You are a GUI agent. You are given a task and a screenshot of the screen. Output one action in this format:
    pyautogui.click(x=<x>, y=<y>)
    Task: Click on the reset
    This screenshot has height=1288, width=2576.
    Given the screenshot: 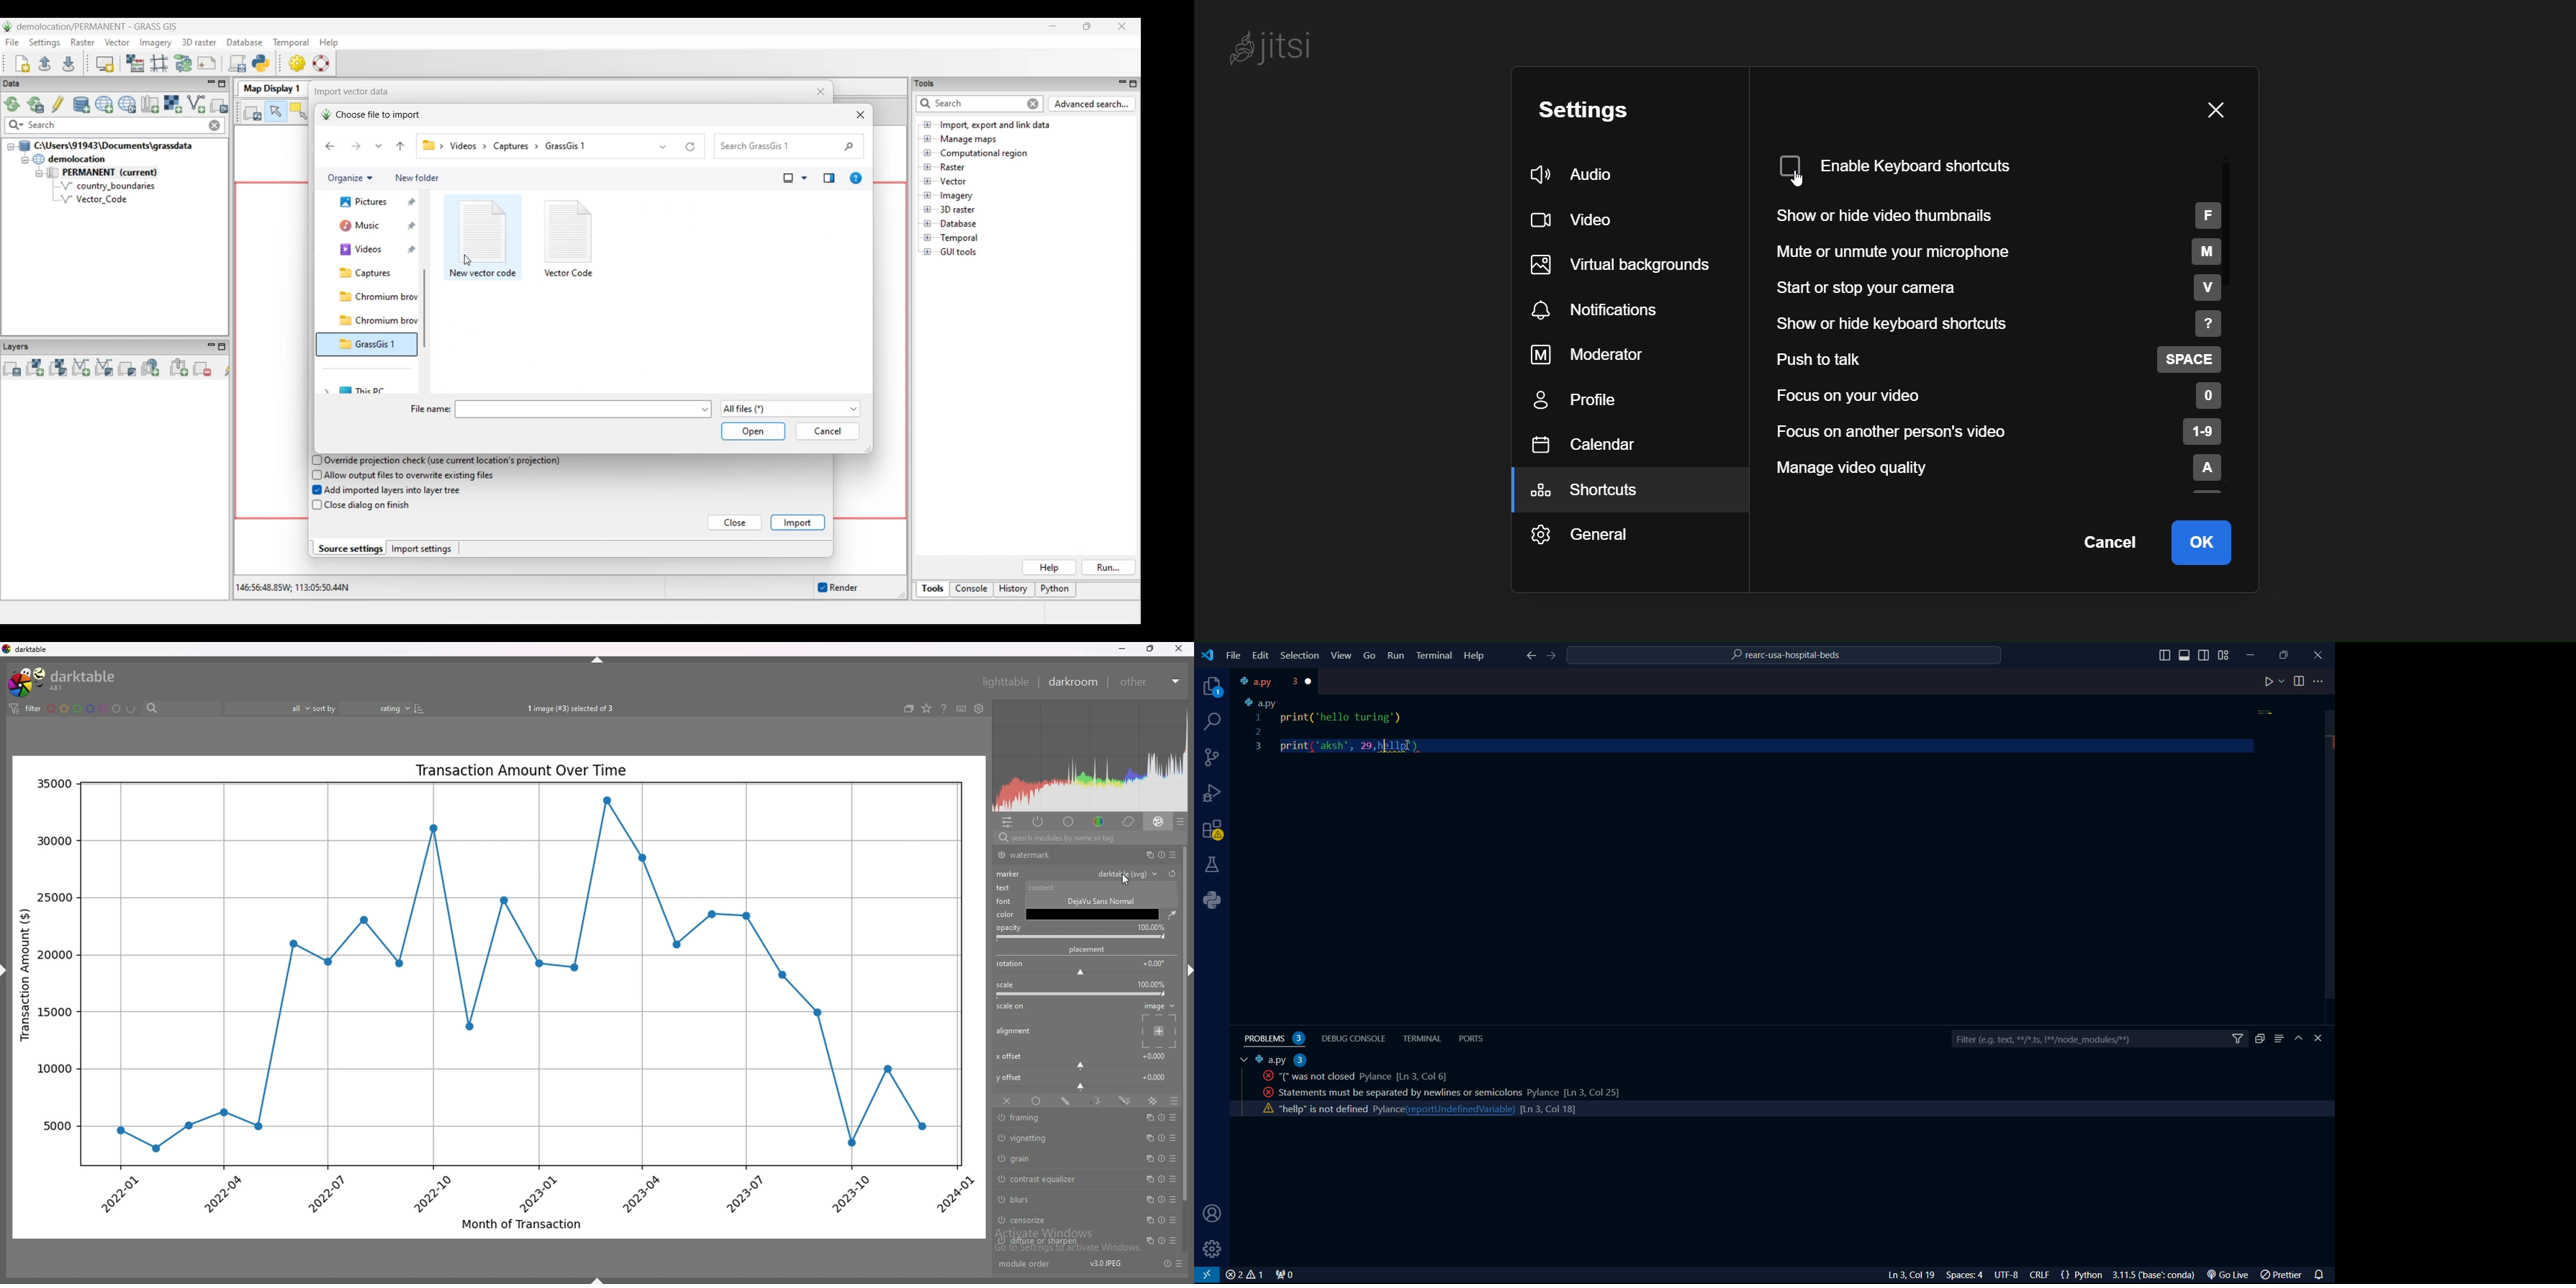 What is the action you would take?
    pyautogui.click(x=1161, y=1200)
    